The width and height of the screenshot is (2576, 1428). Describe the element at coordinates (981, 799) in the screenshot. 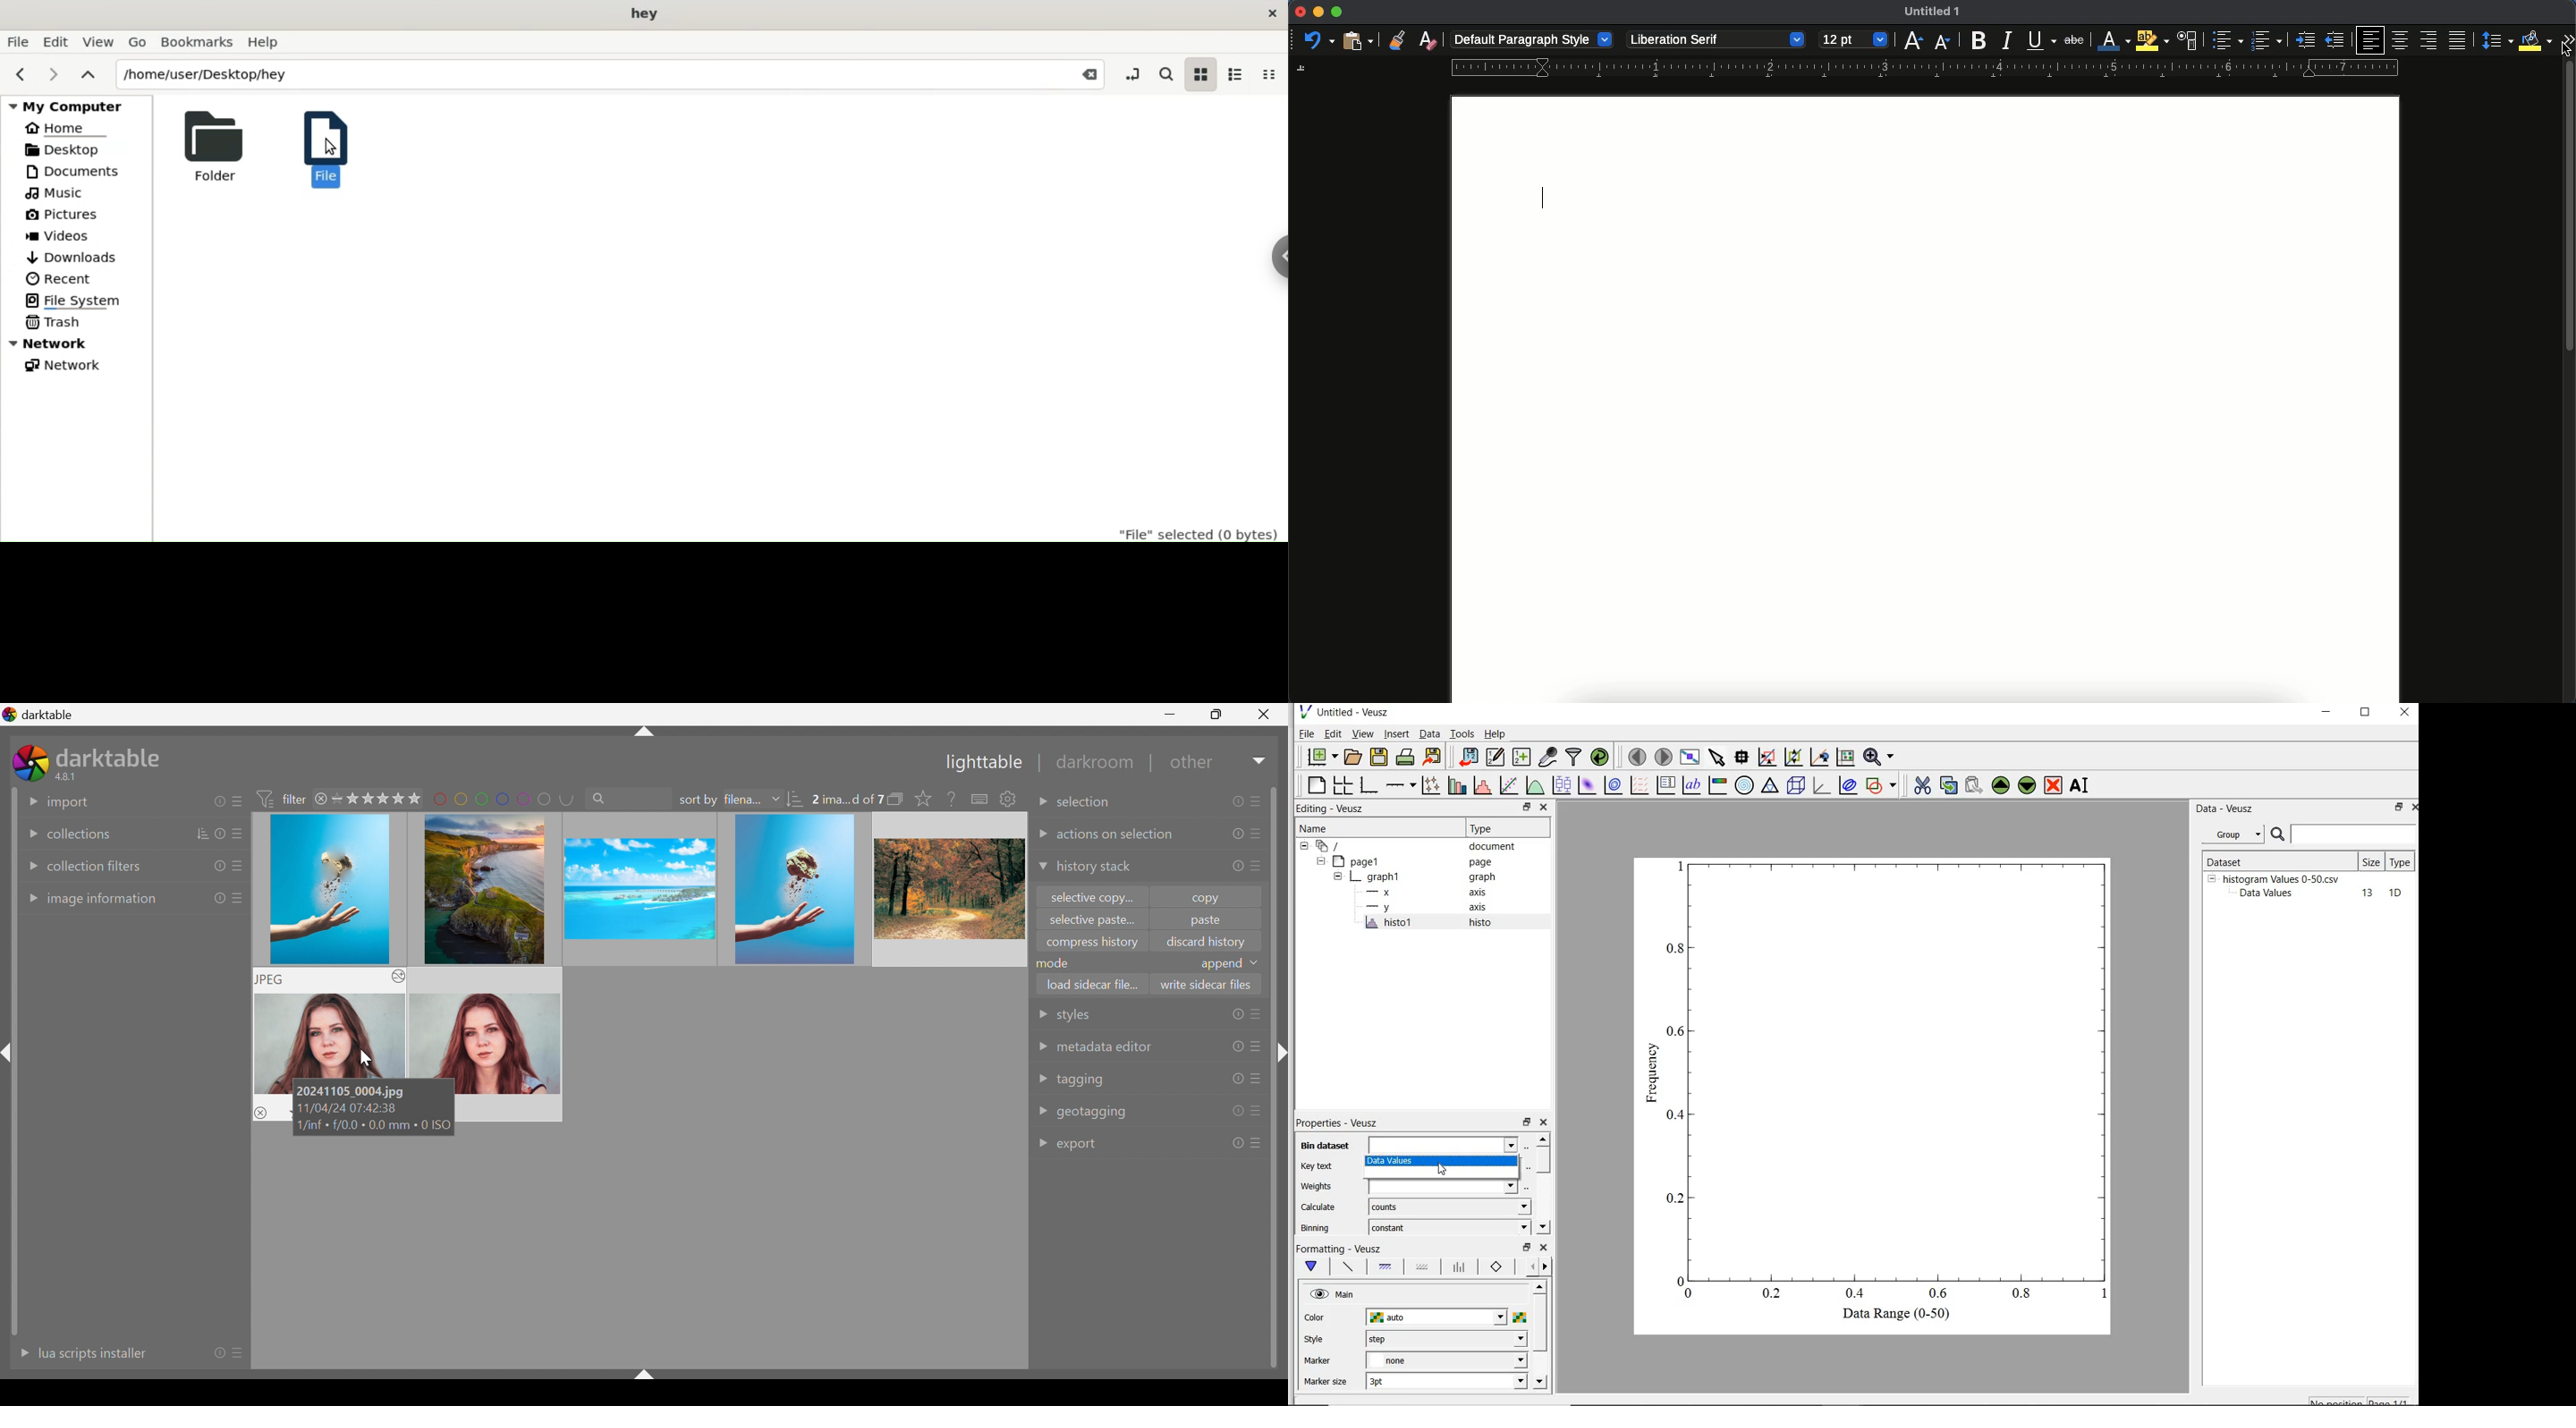

I see `define shortcuts` at that location.